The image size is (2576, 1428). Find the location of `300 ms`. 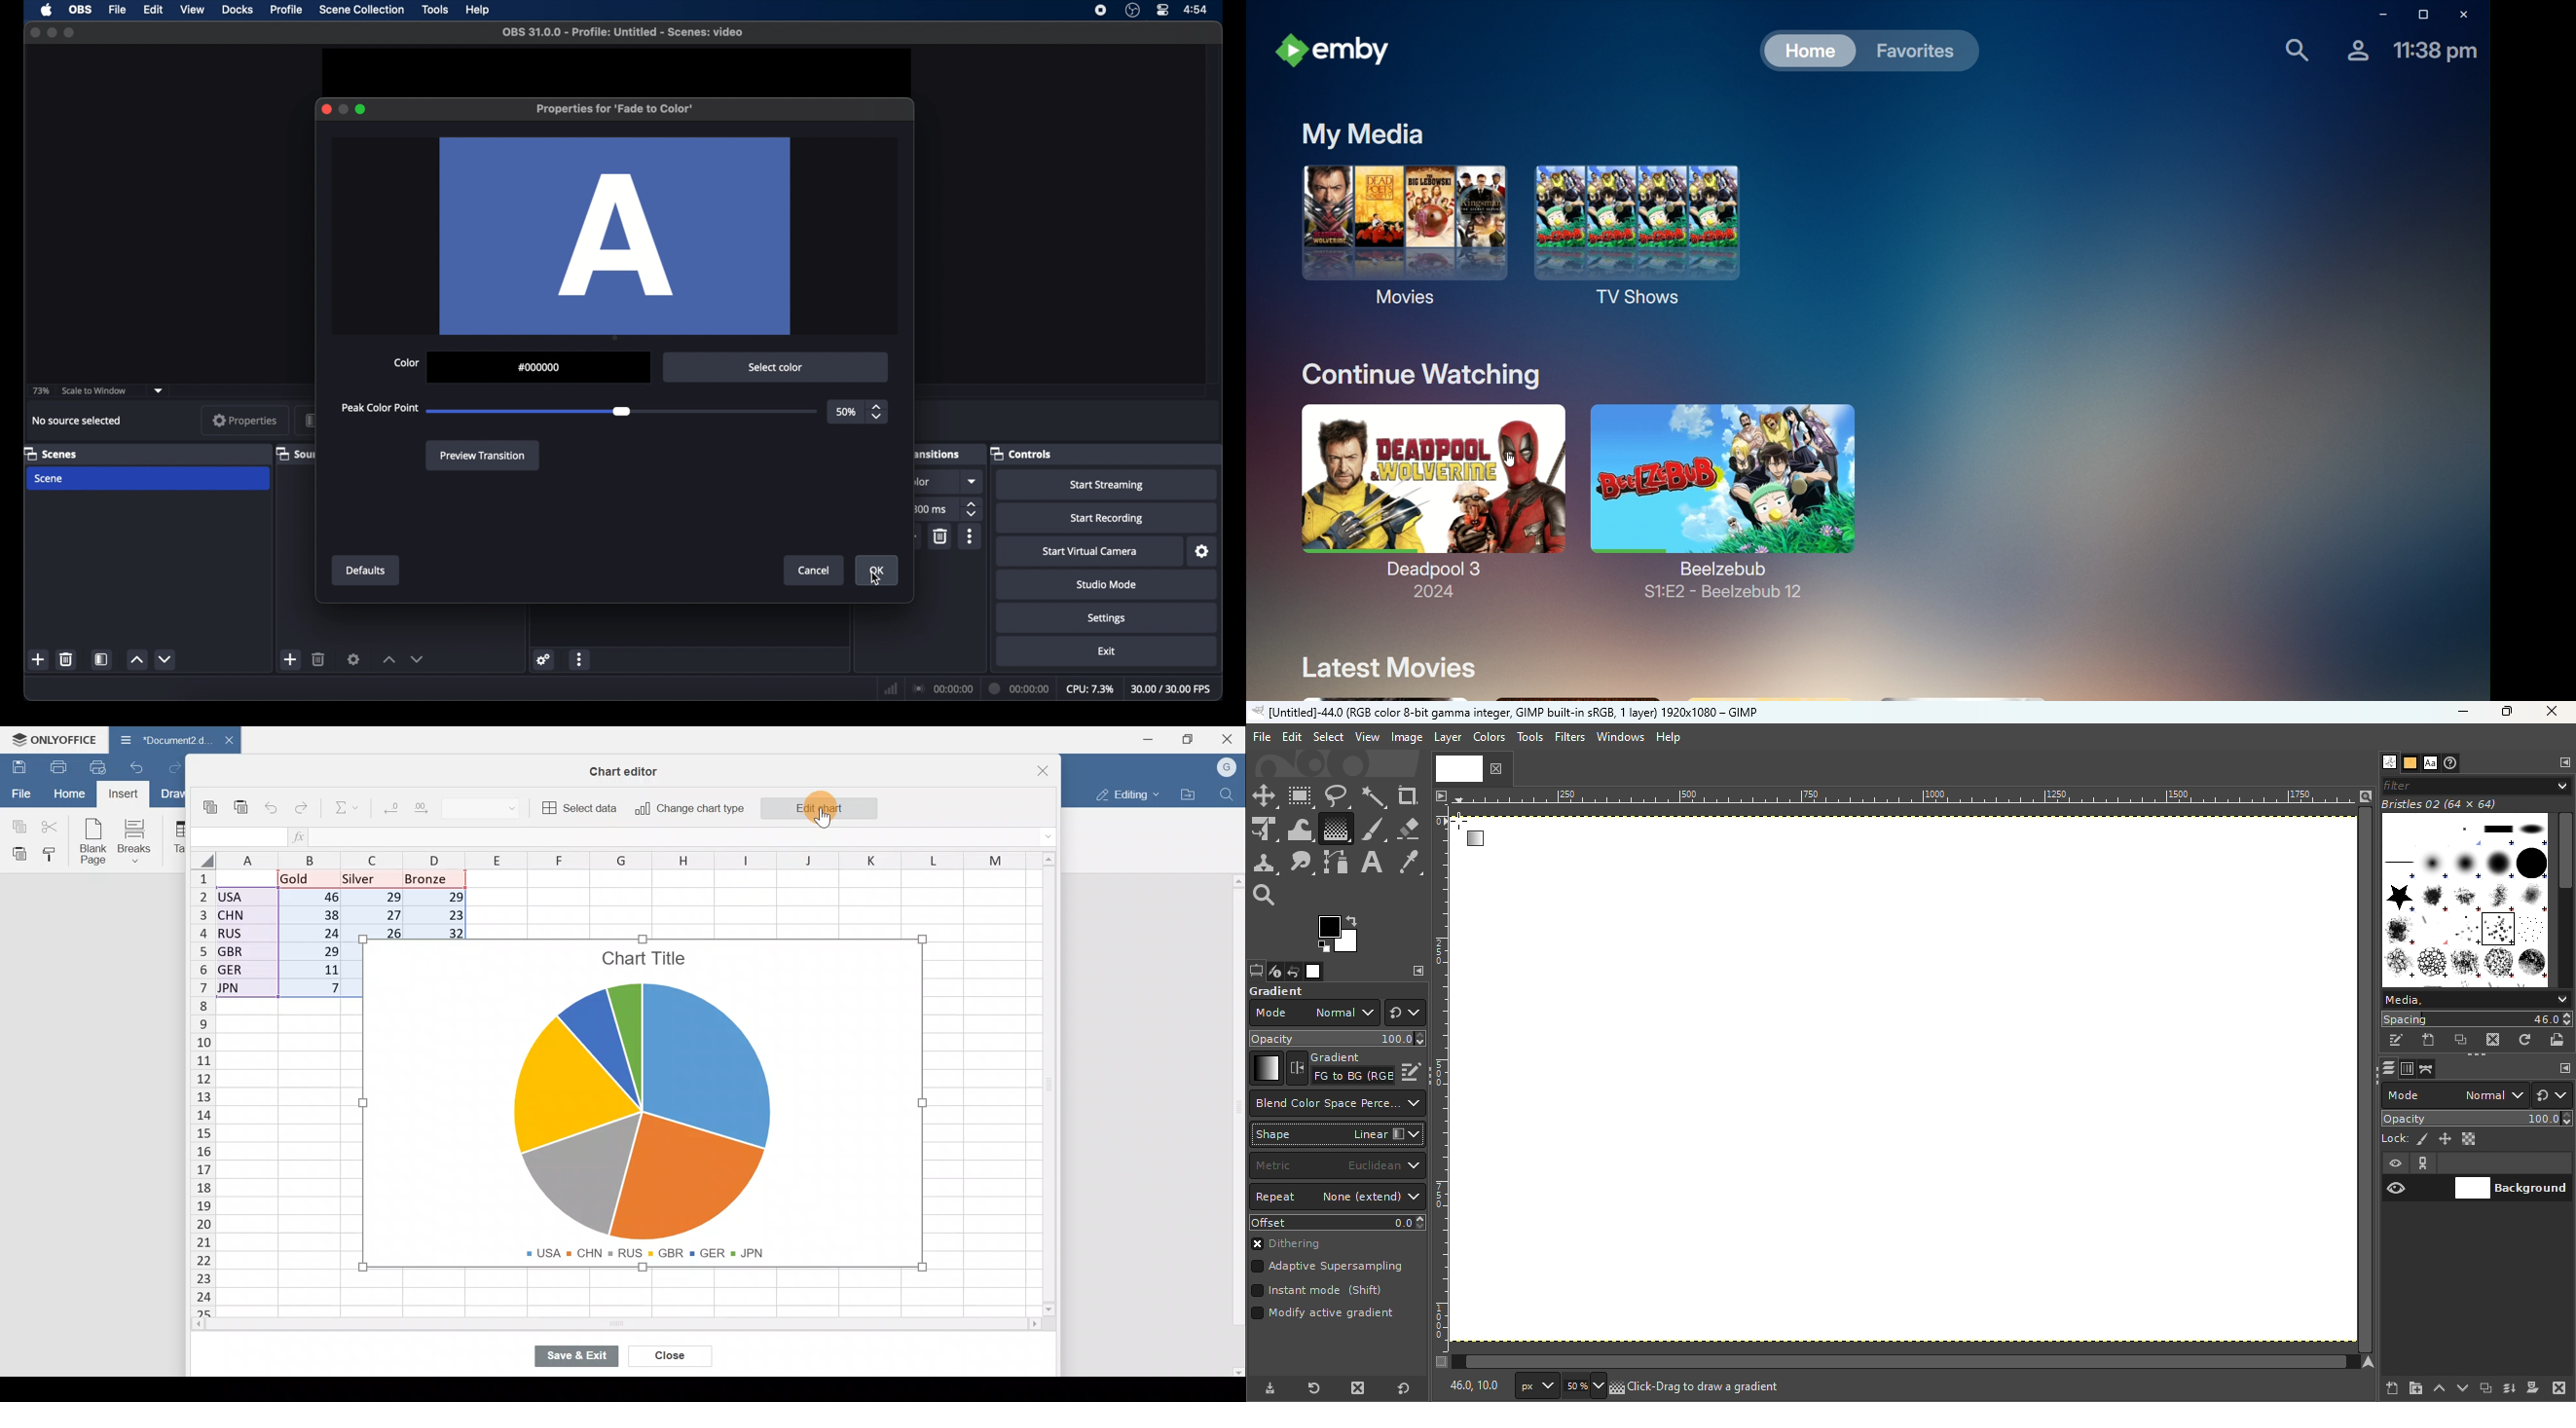

300 ms is located at coordinates (931, 509).